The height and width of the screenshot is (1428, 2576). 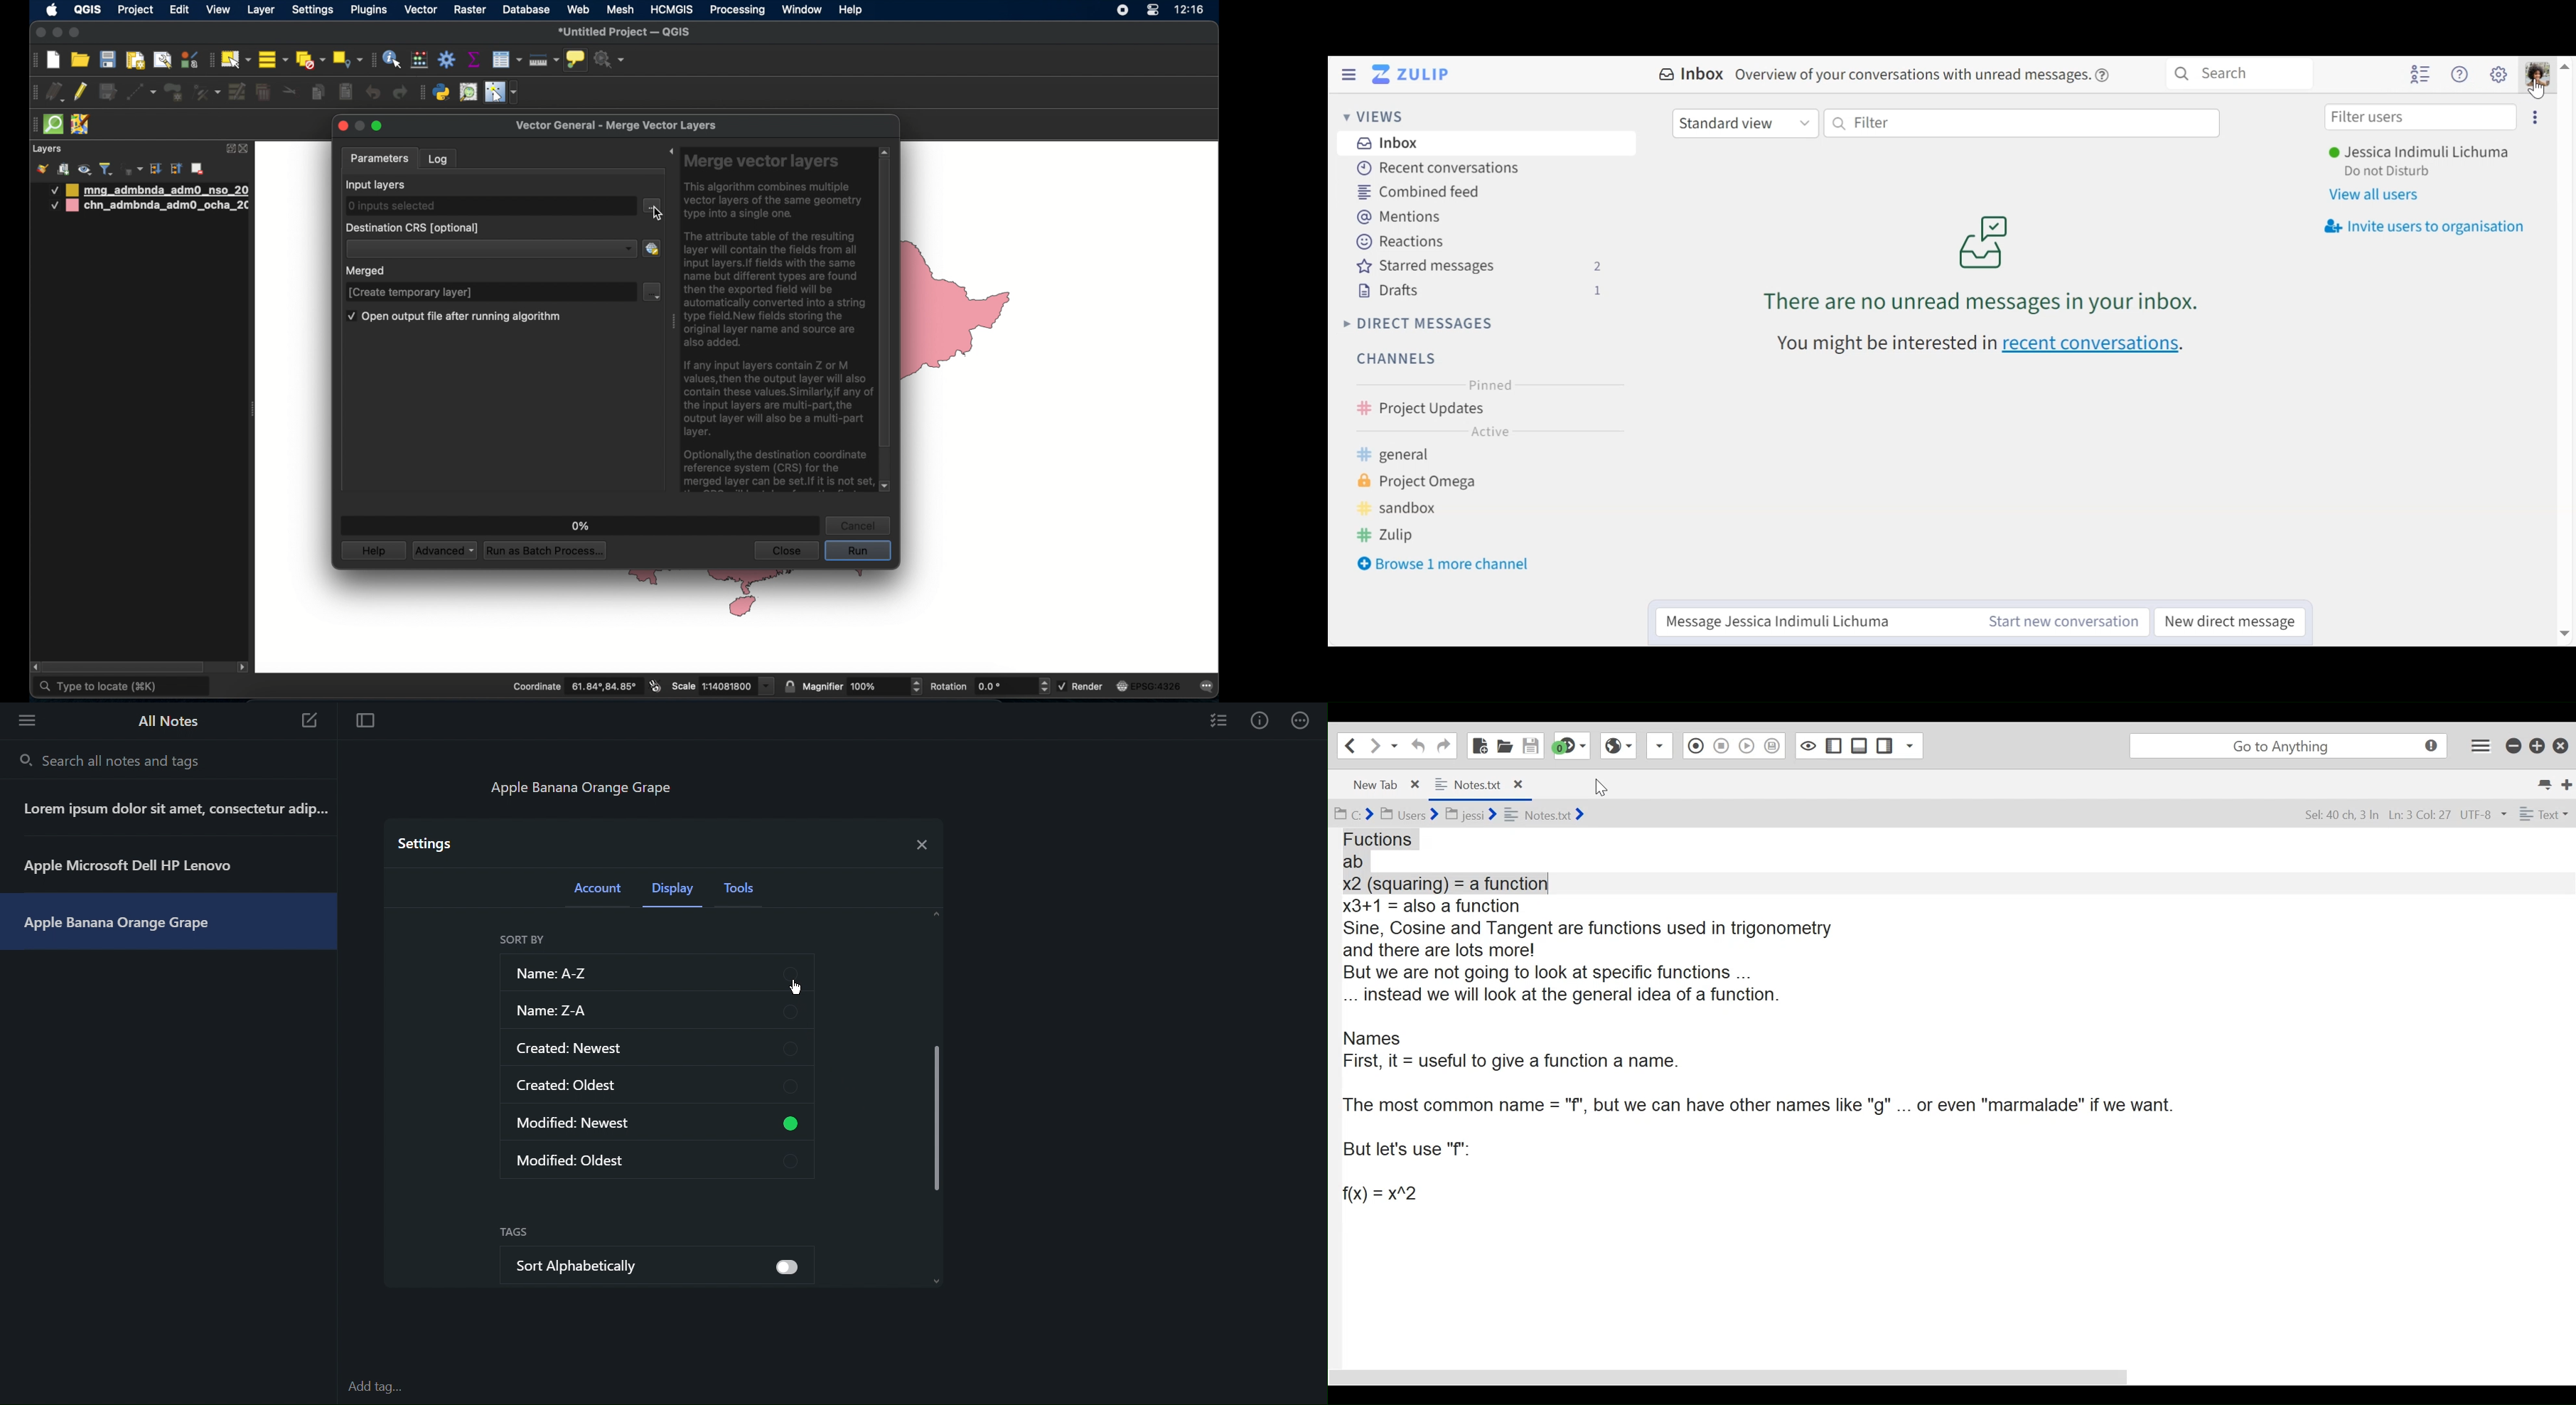 What do you see at coordinates (514, 1233) in the screenshot?
I see `Tags` at bounding box center [514, 1233].